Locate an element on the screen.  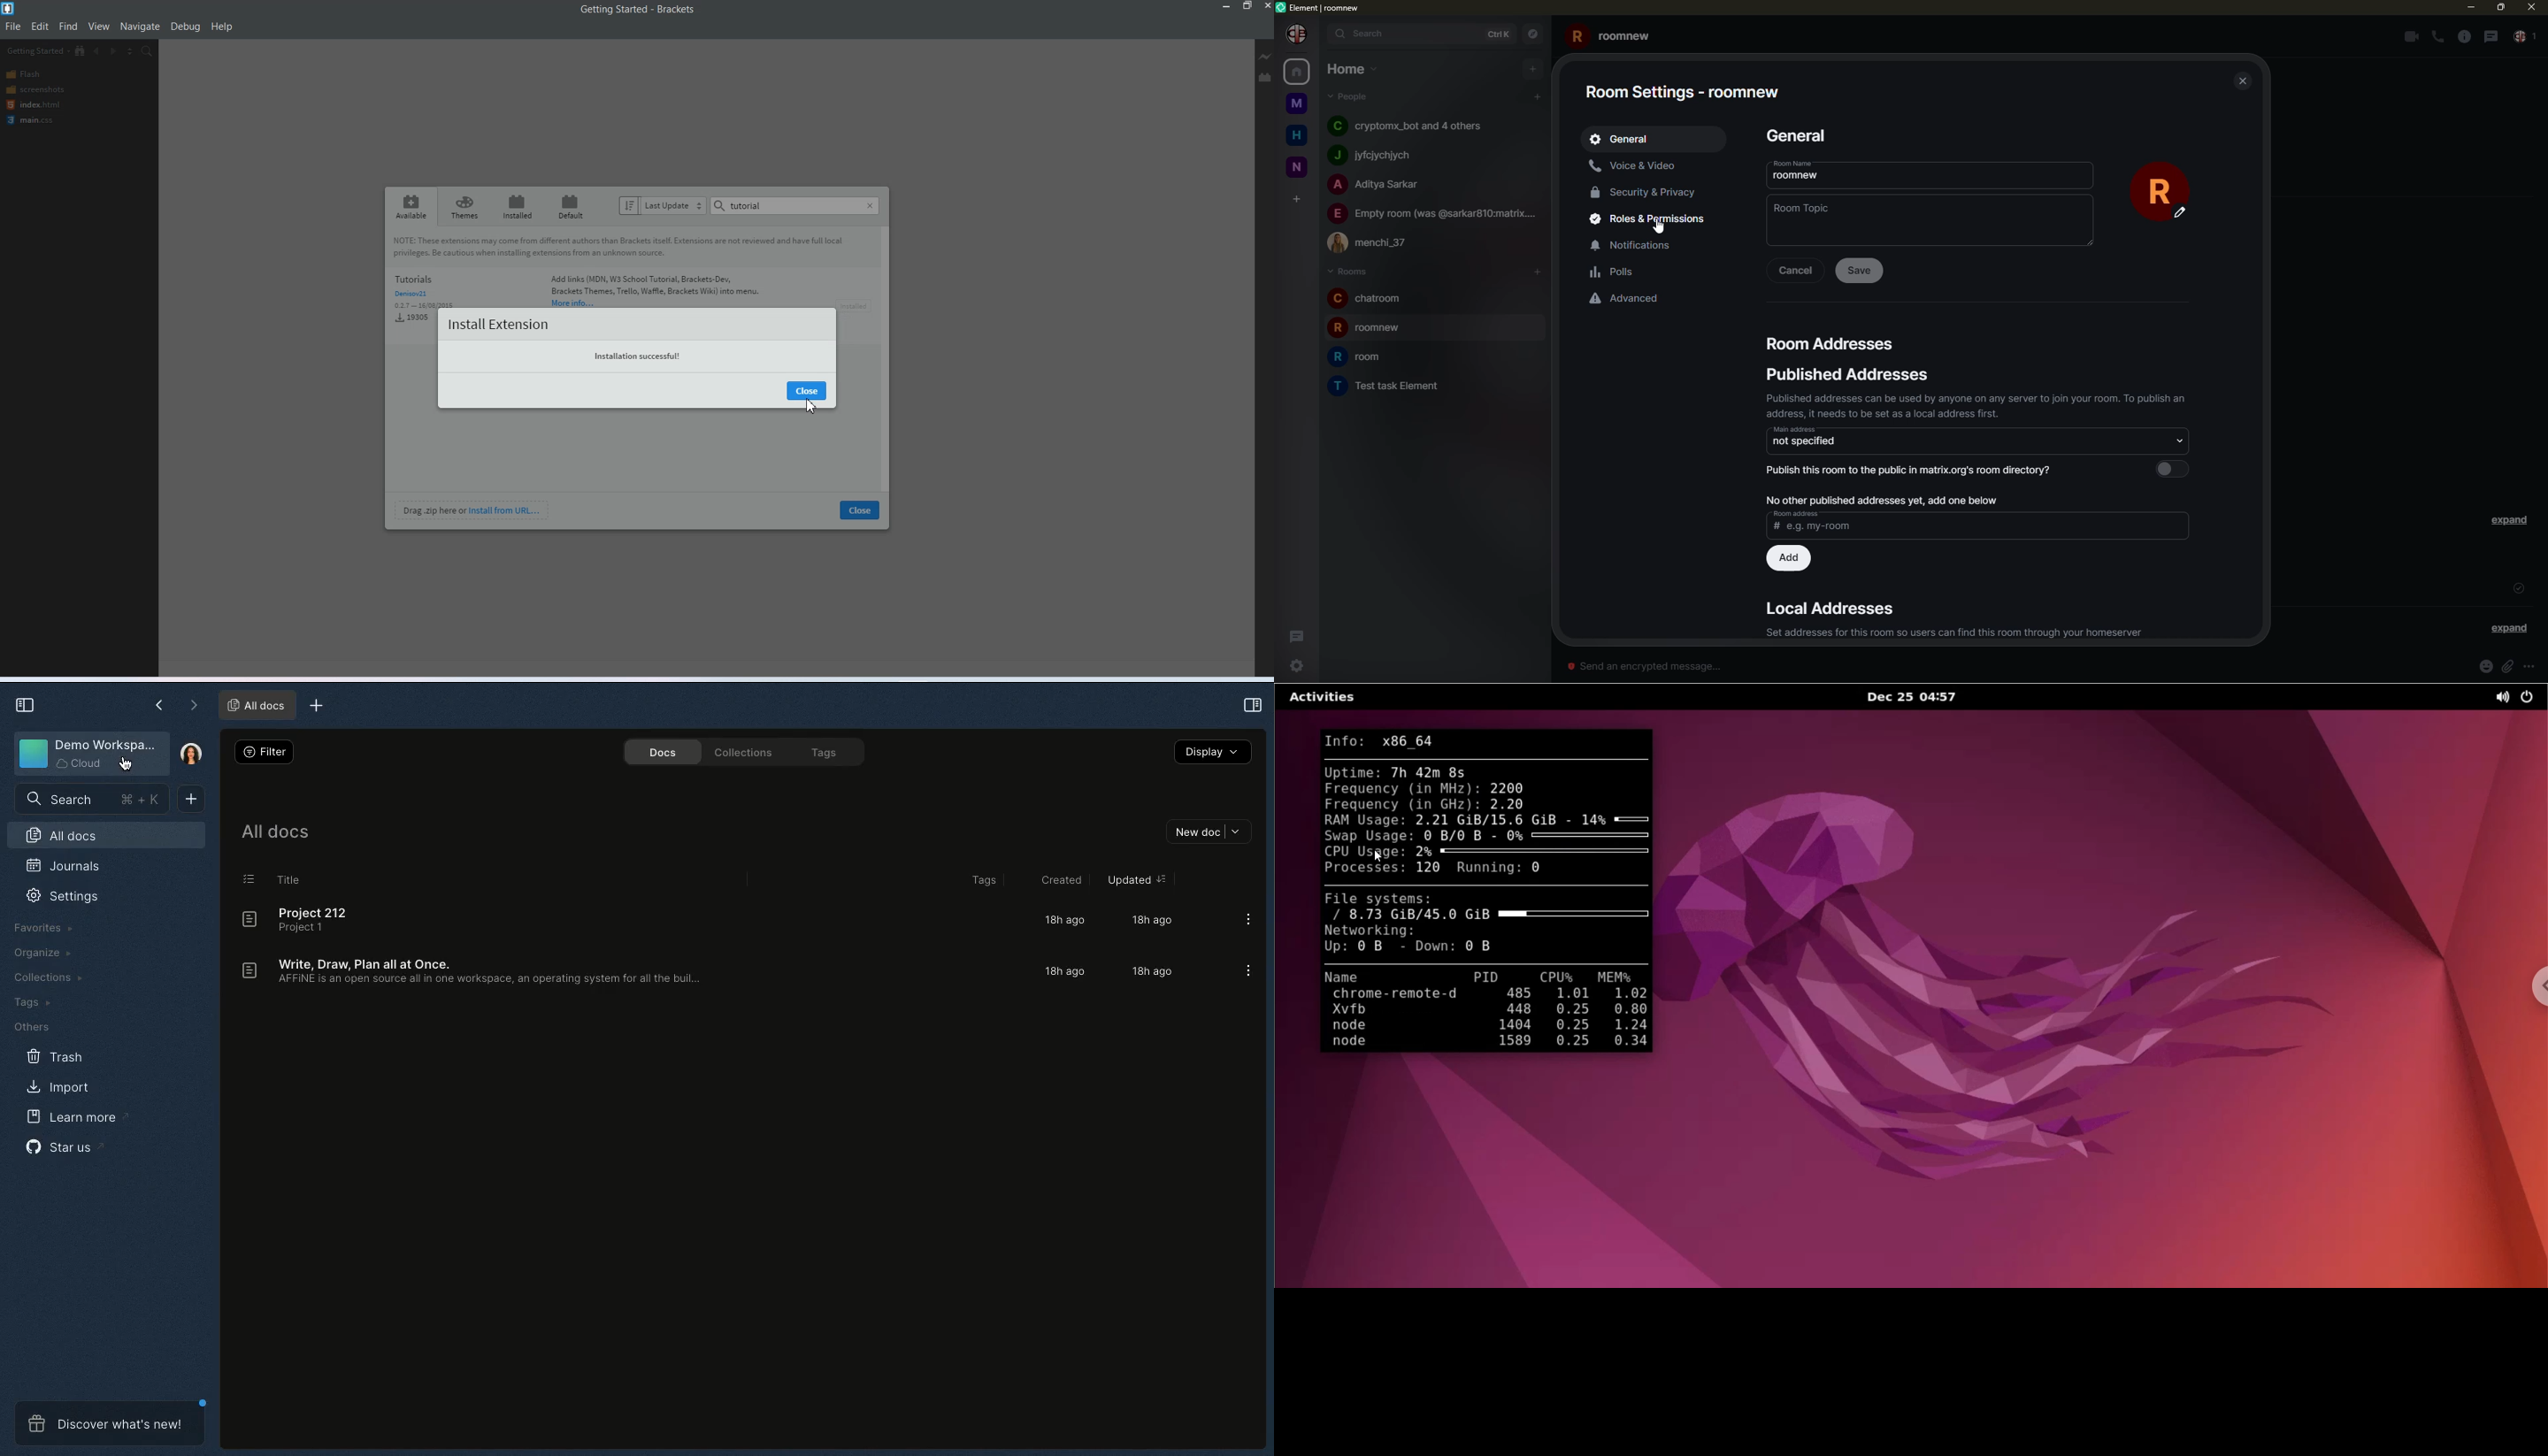
Collapse sidebar is located at coordinates (23, 706).